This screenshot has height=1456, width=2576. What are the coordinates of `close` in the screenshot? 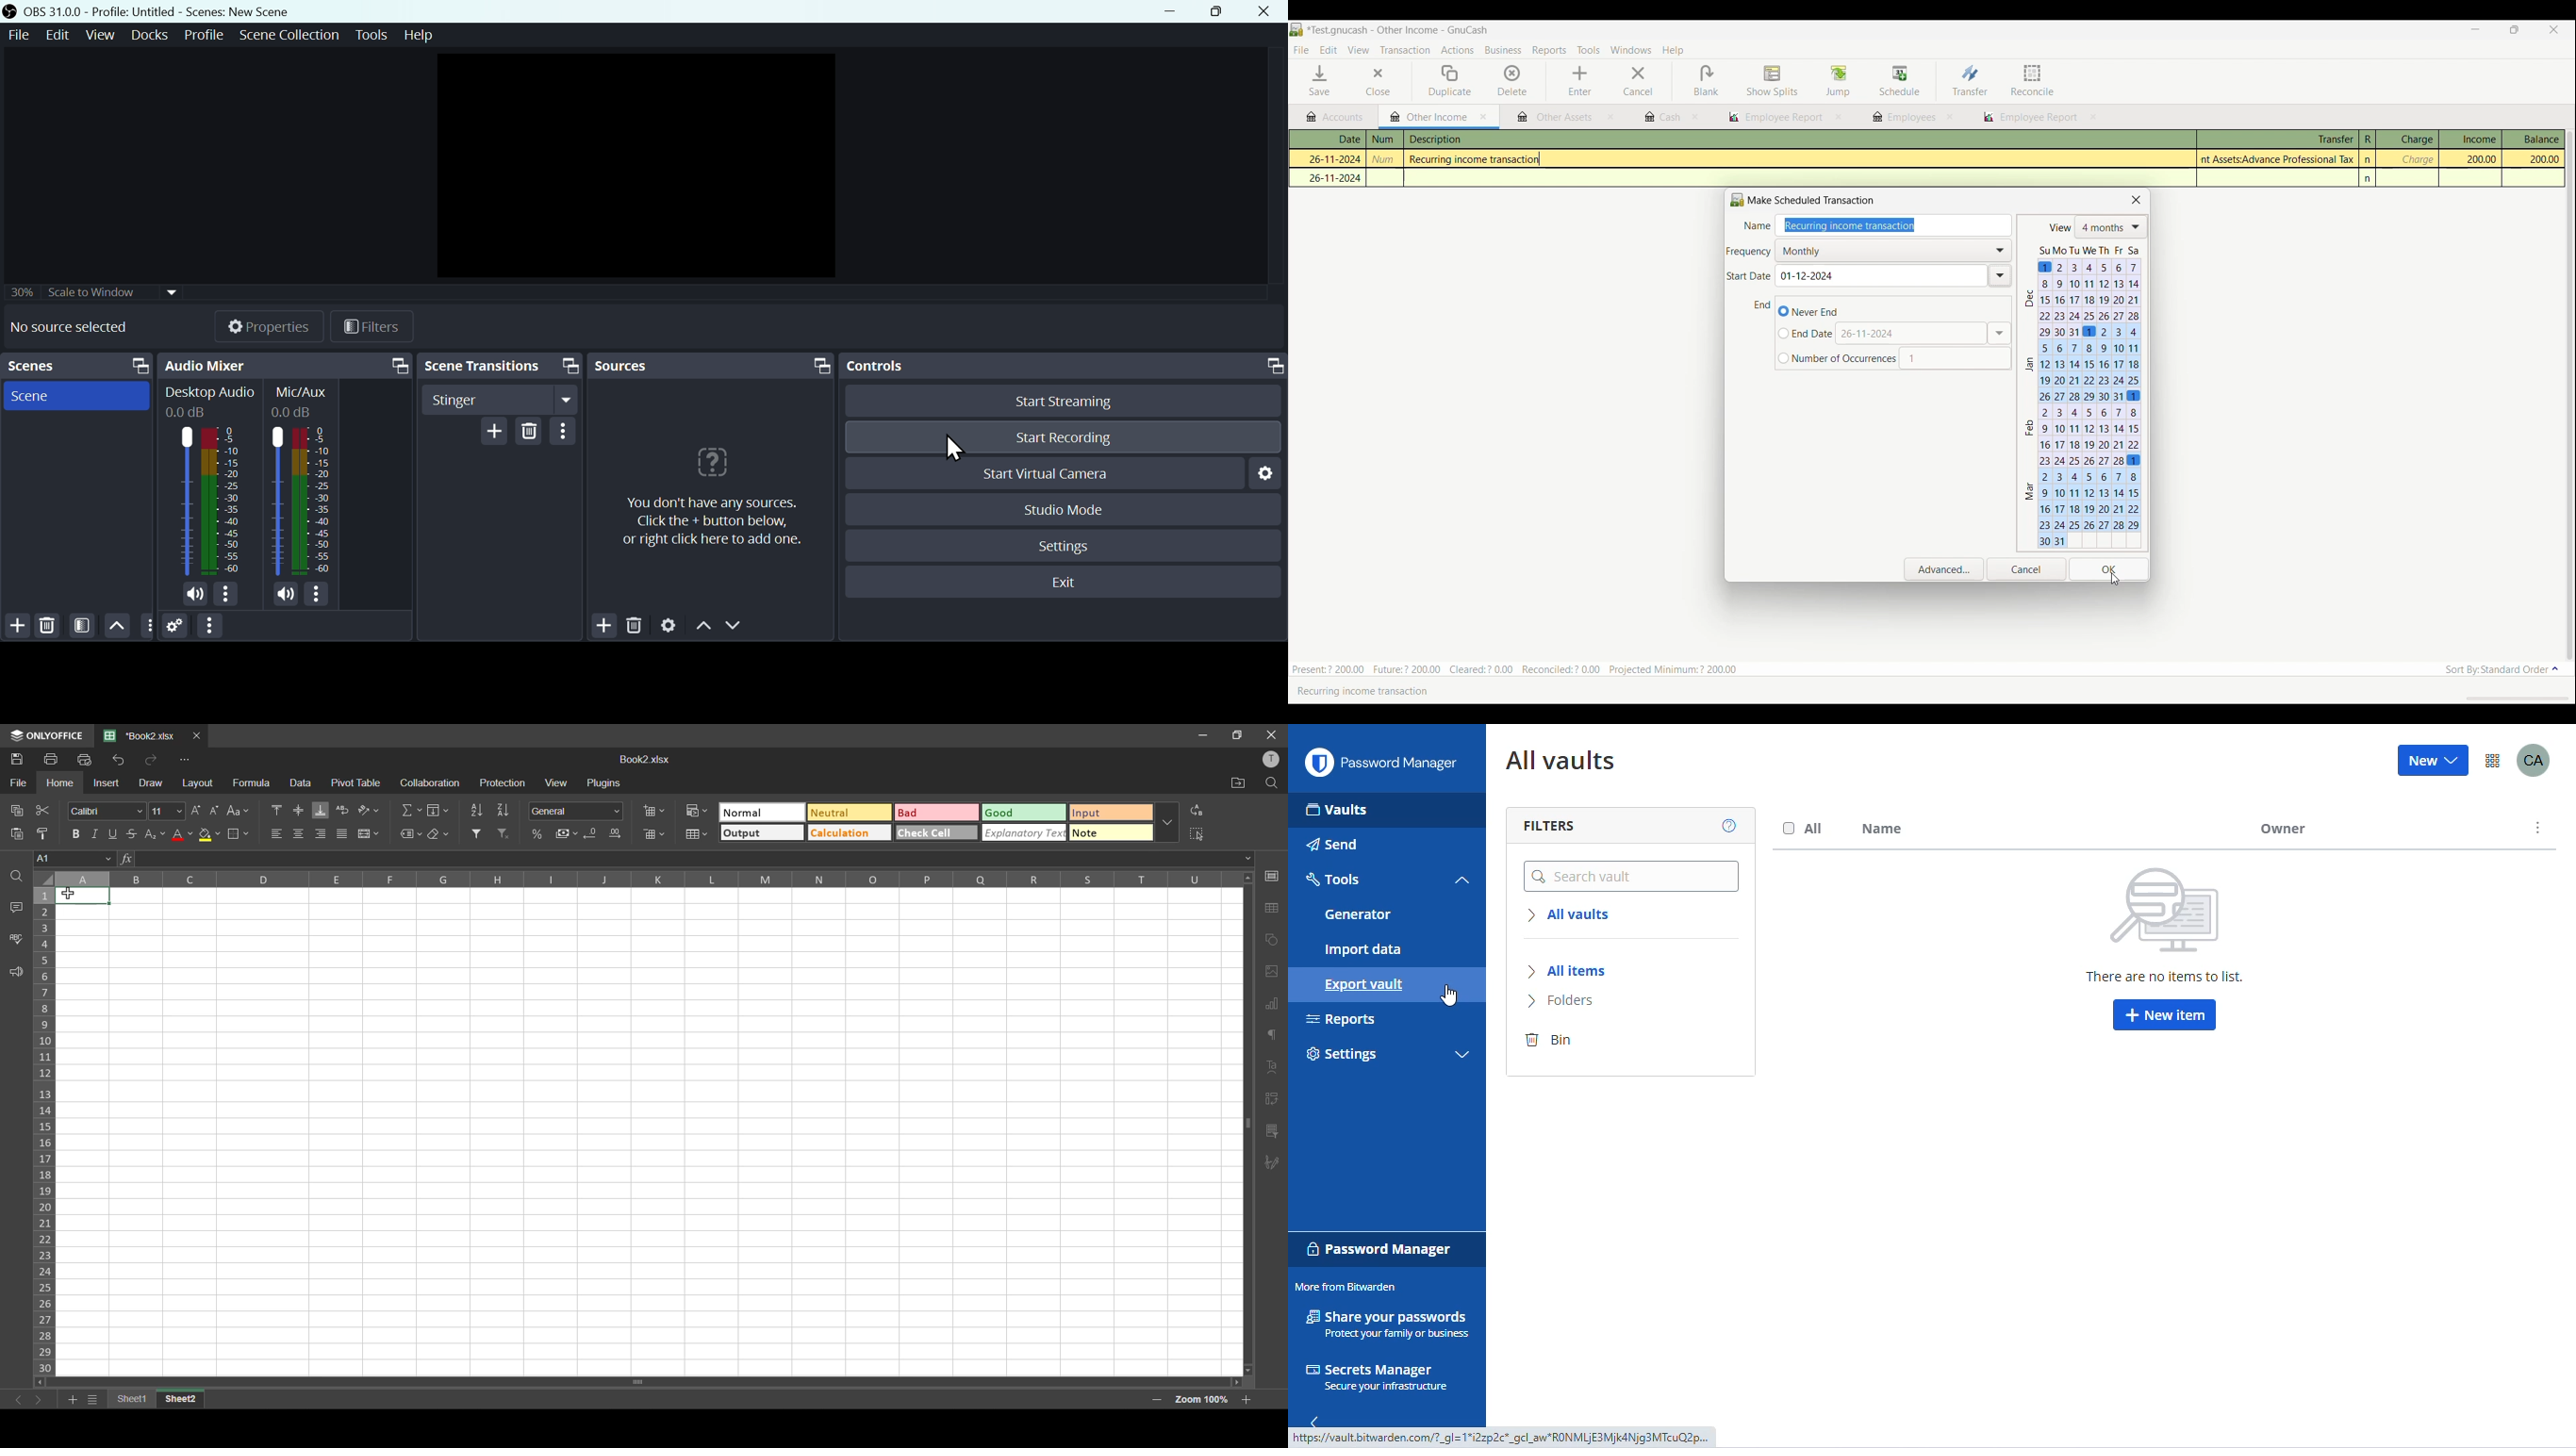 It's located at (1611, 119).